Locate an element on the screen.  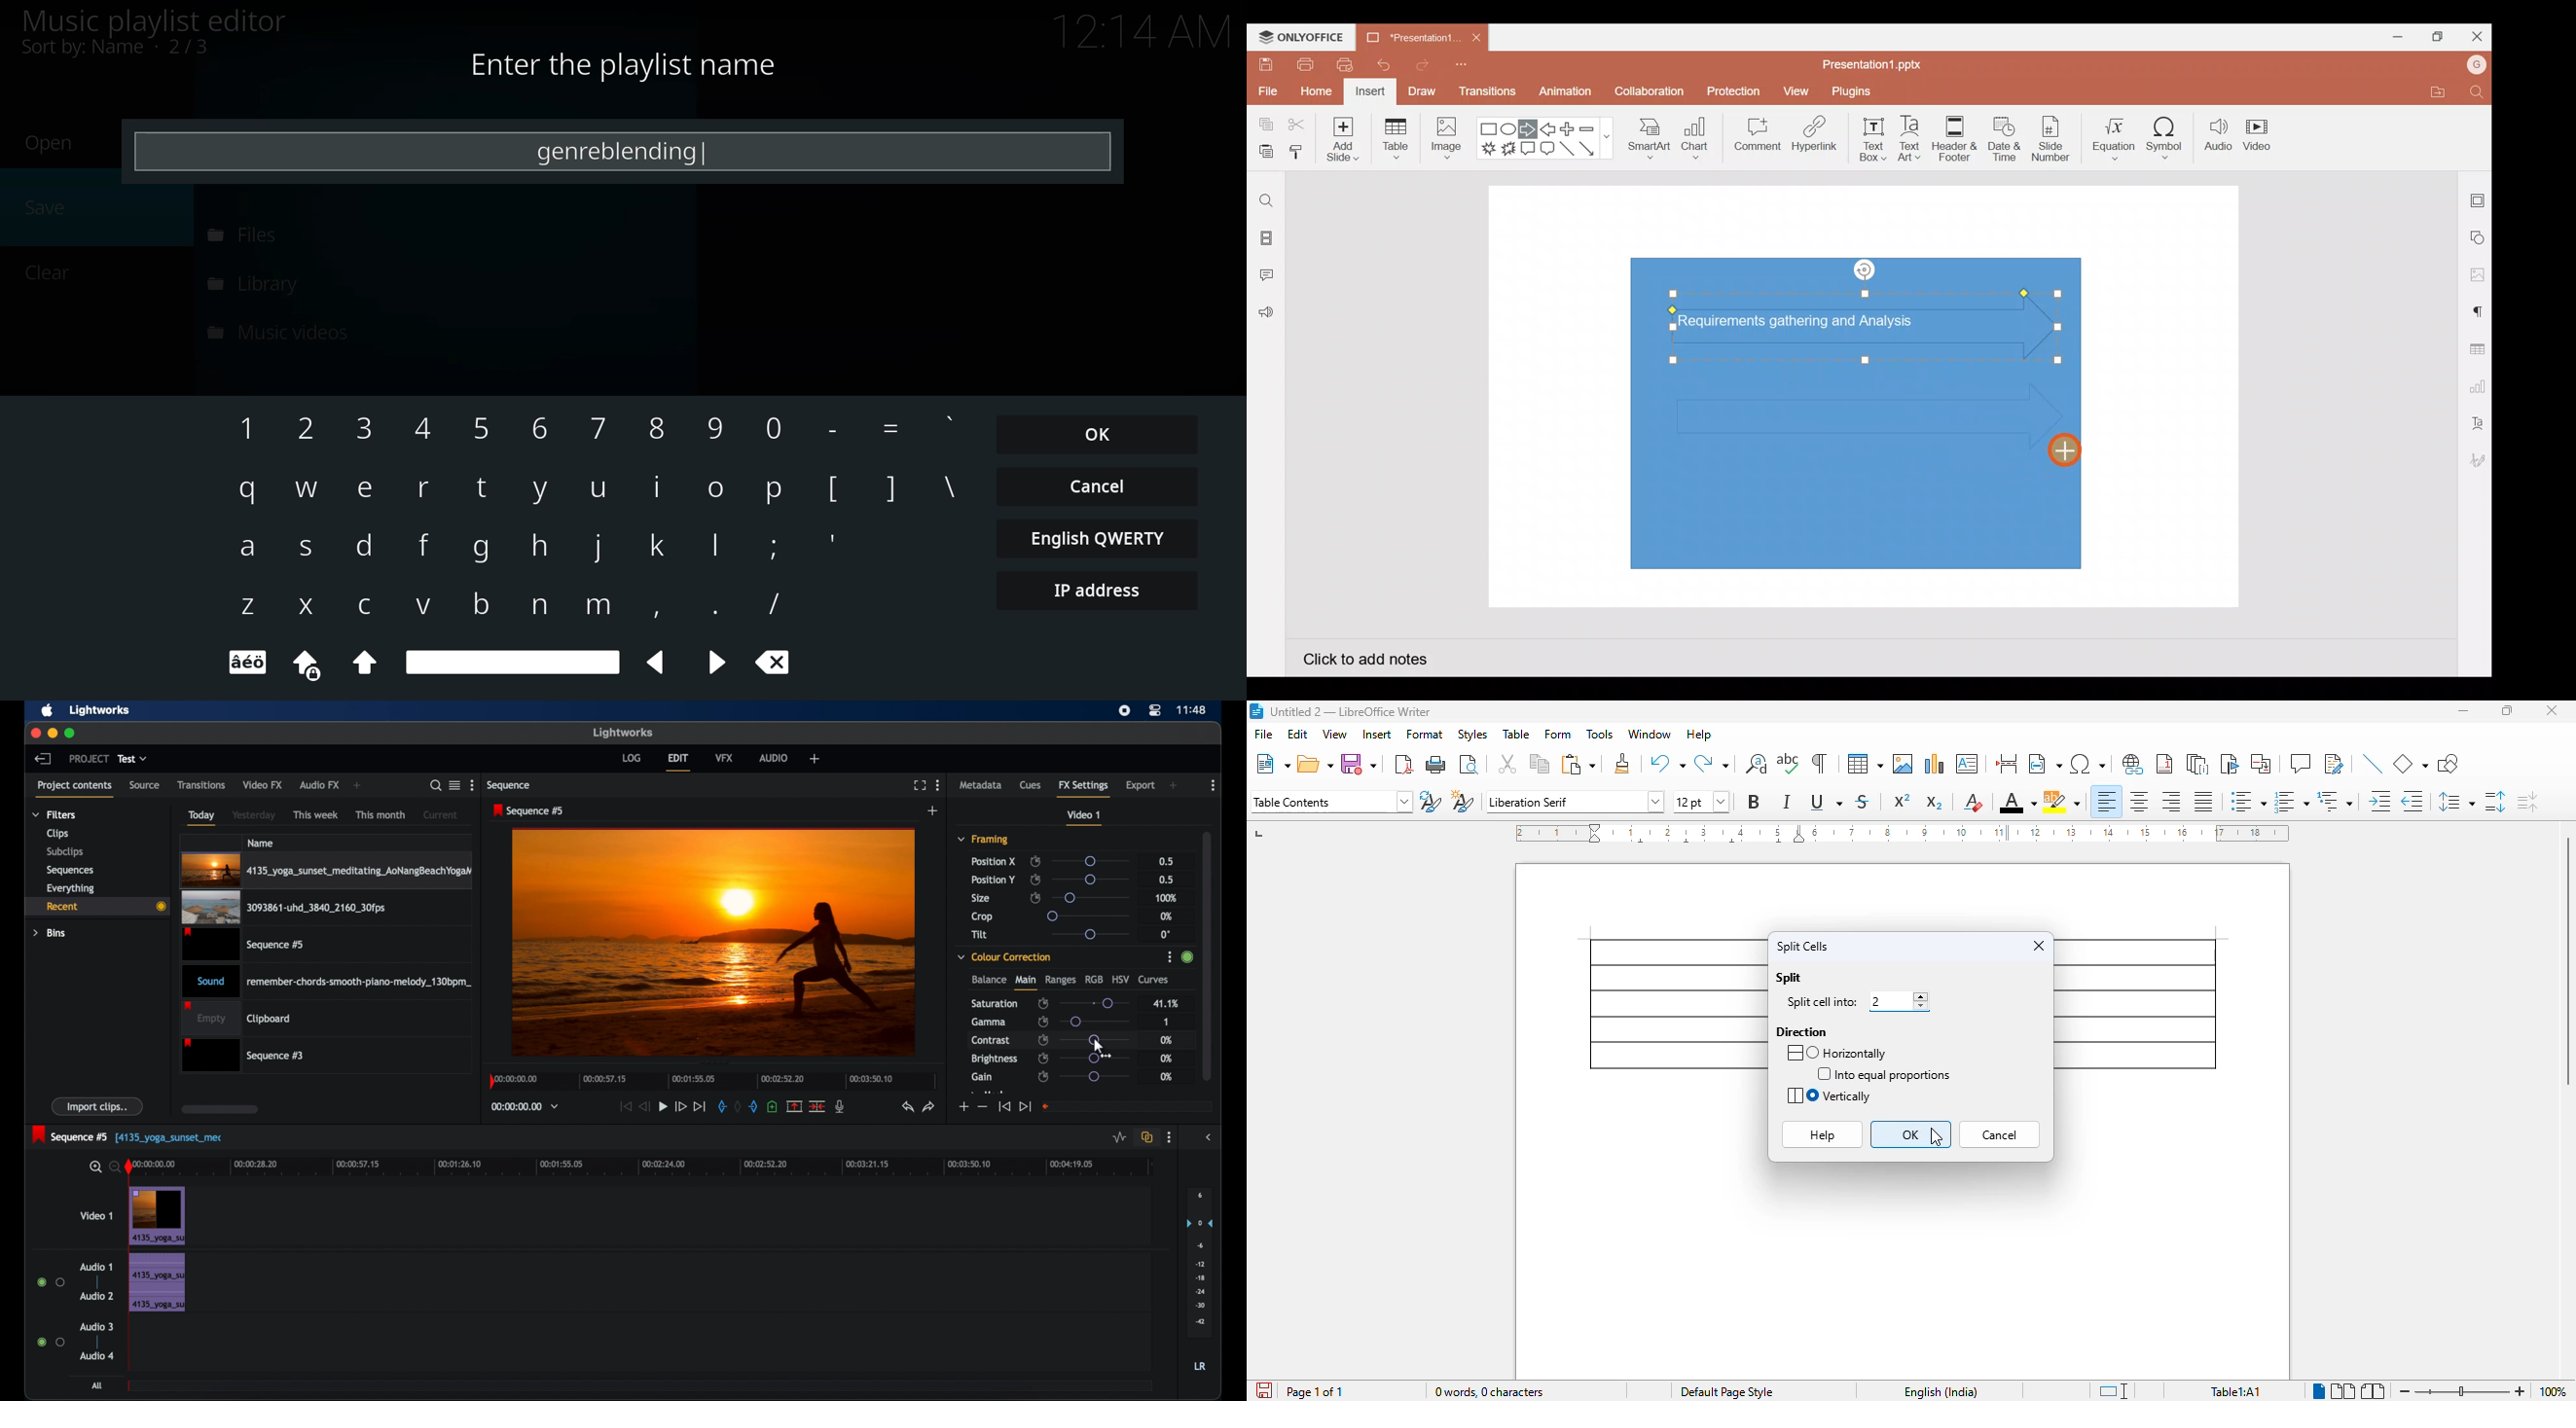
decrease indent is located at coordinates (2412, 801).